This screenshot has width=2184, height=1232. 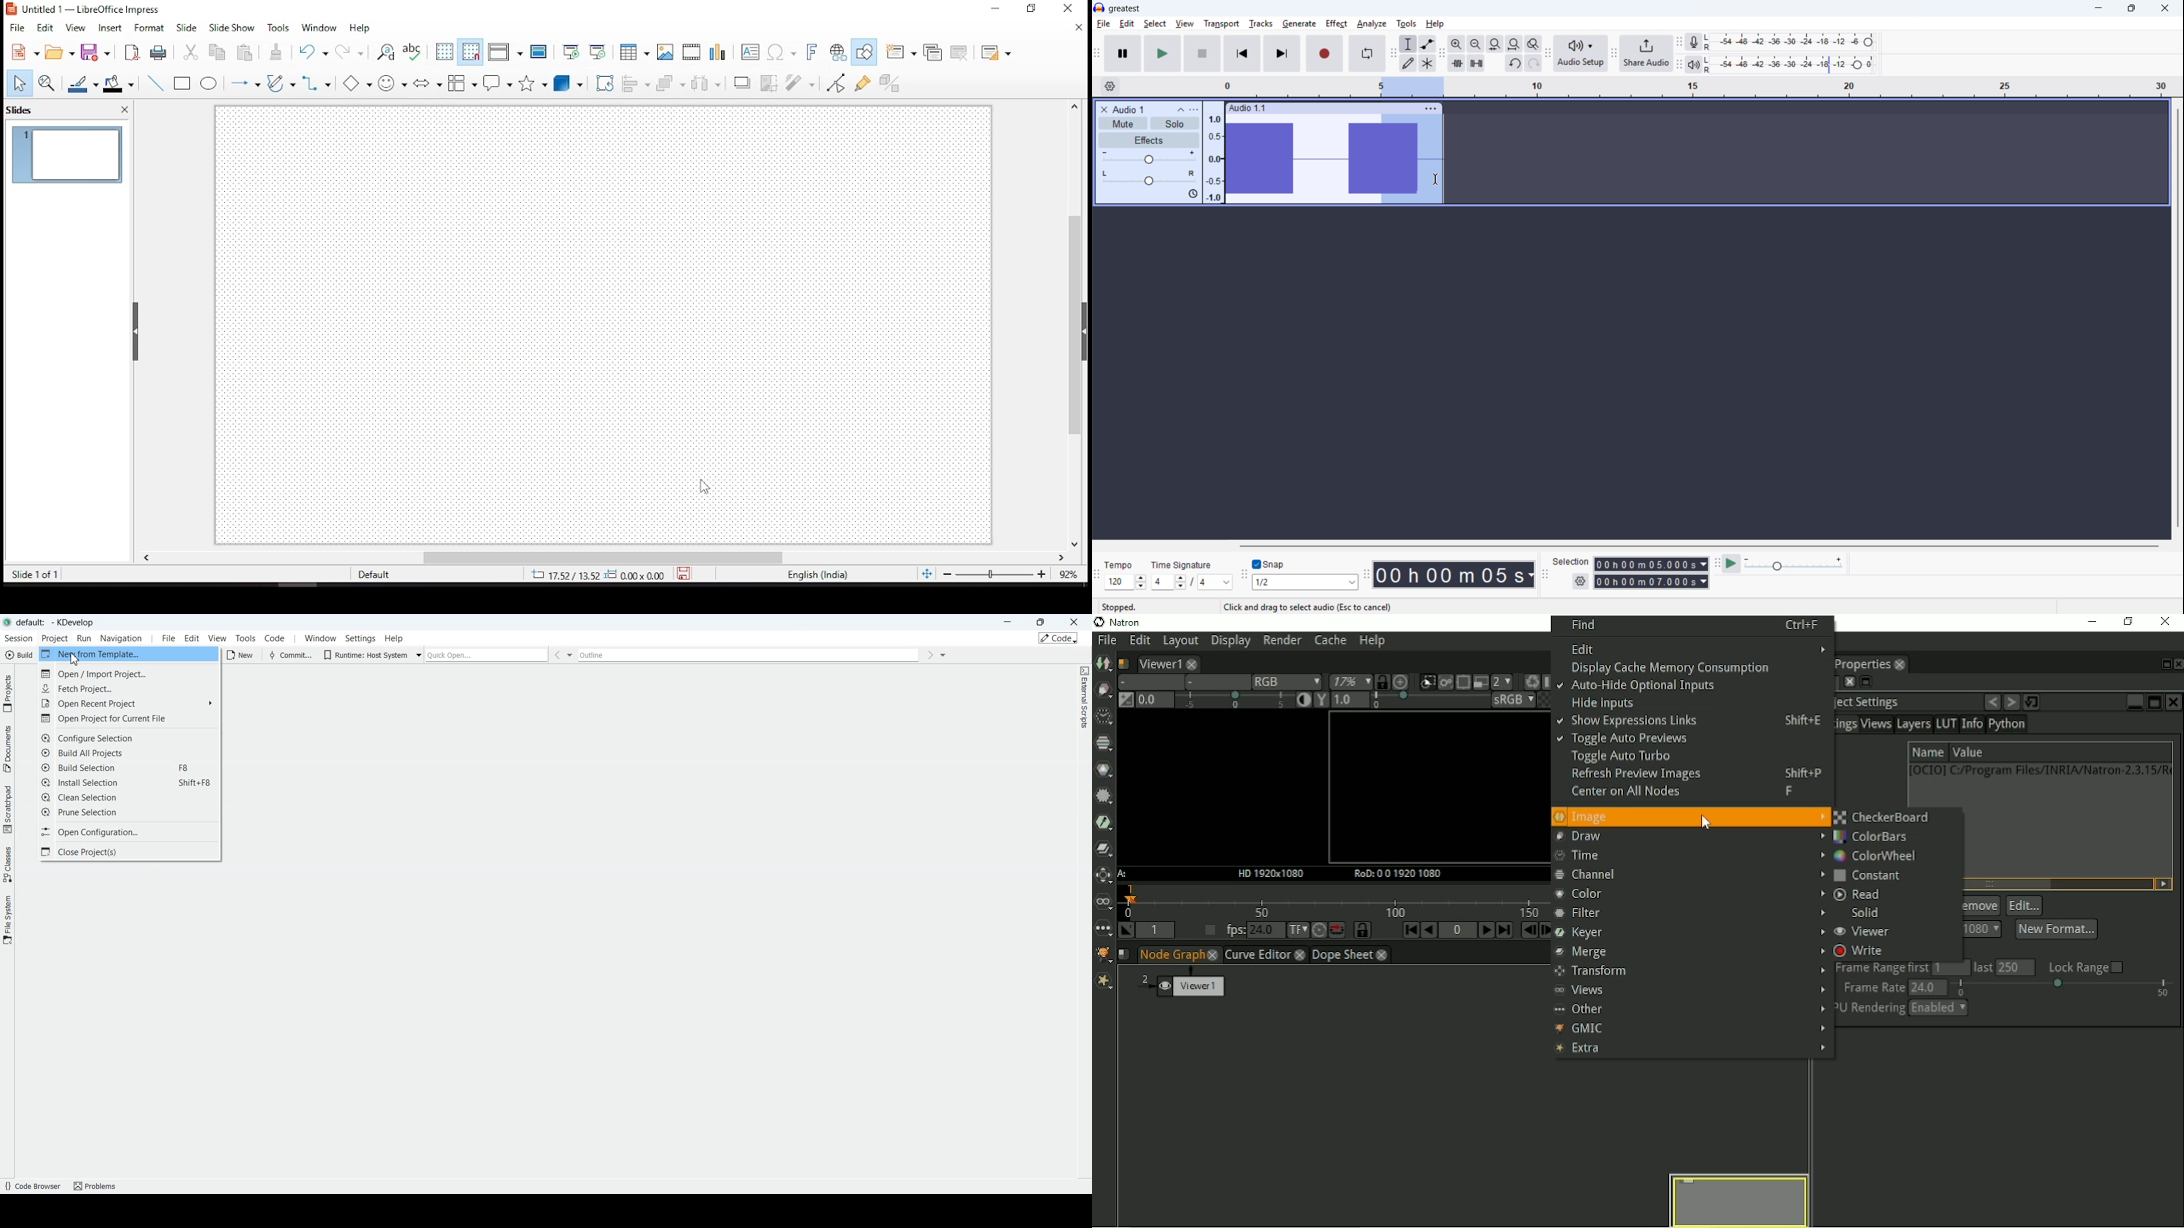 What do you see at coordinates (1058, 638) in the screenshot?
I see `Code` at bounding box center [1058, 638].